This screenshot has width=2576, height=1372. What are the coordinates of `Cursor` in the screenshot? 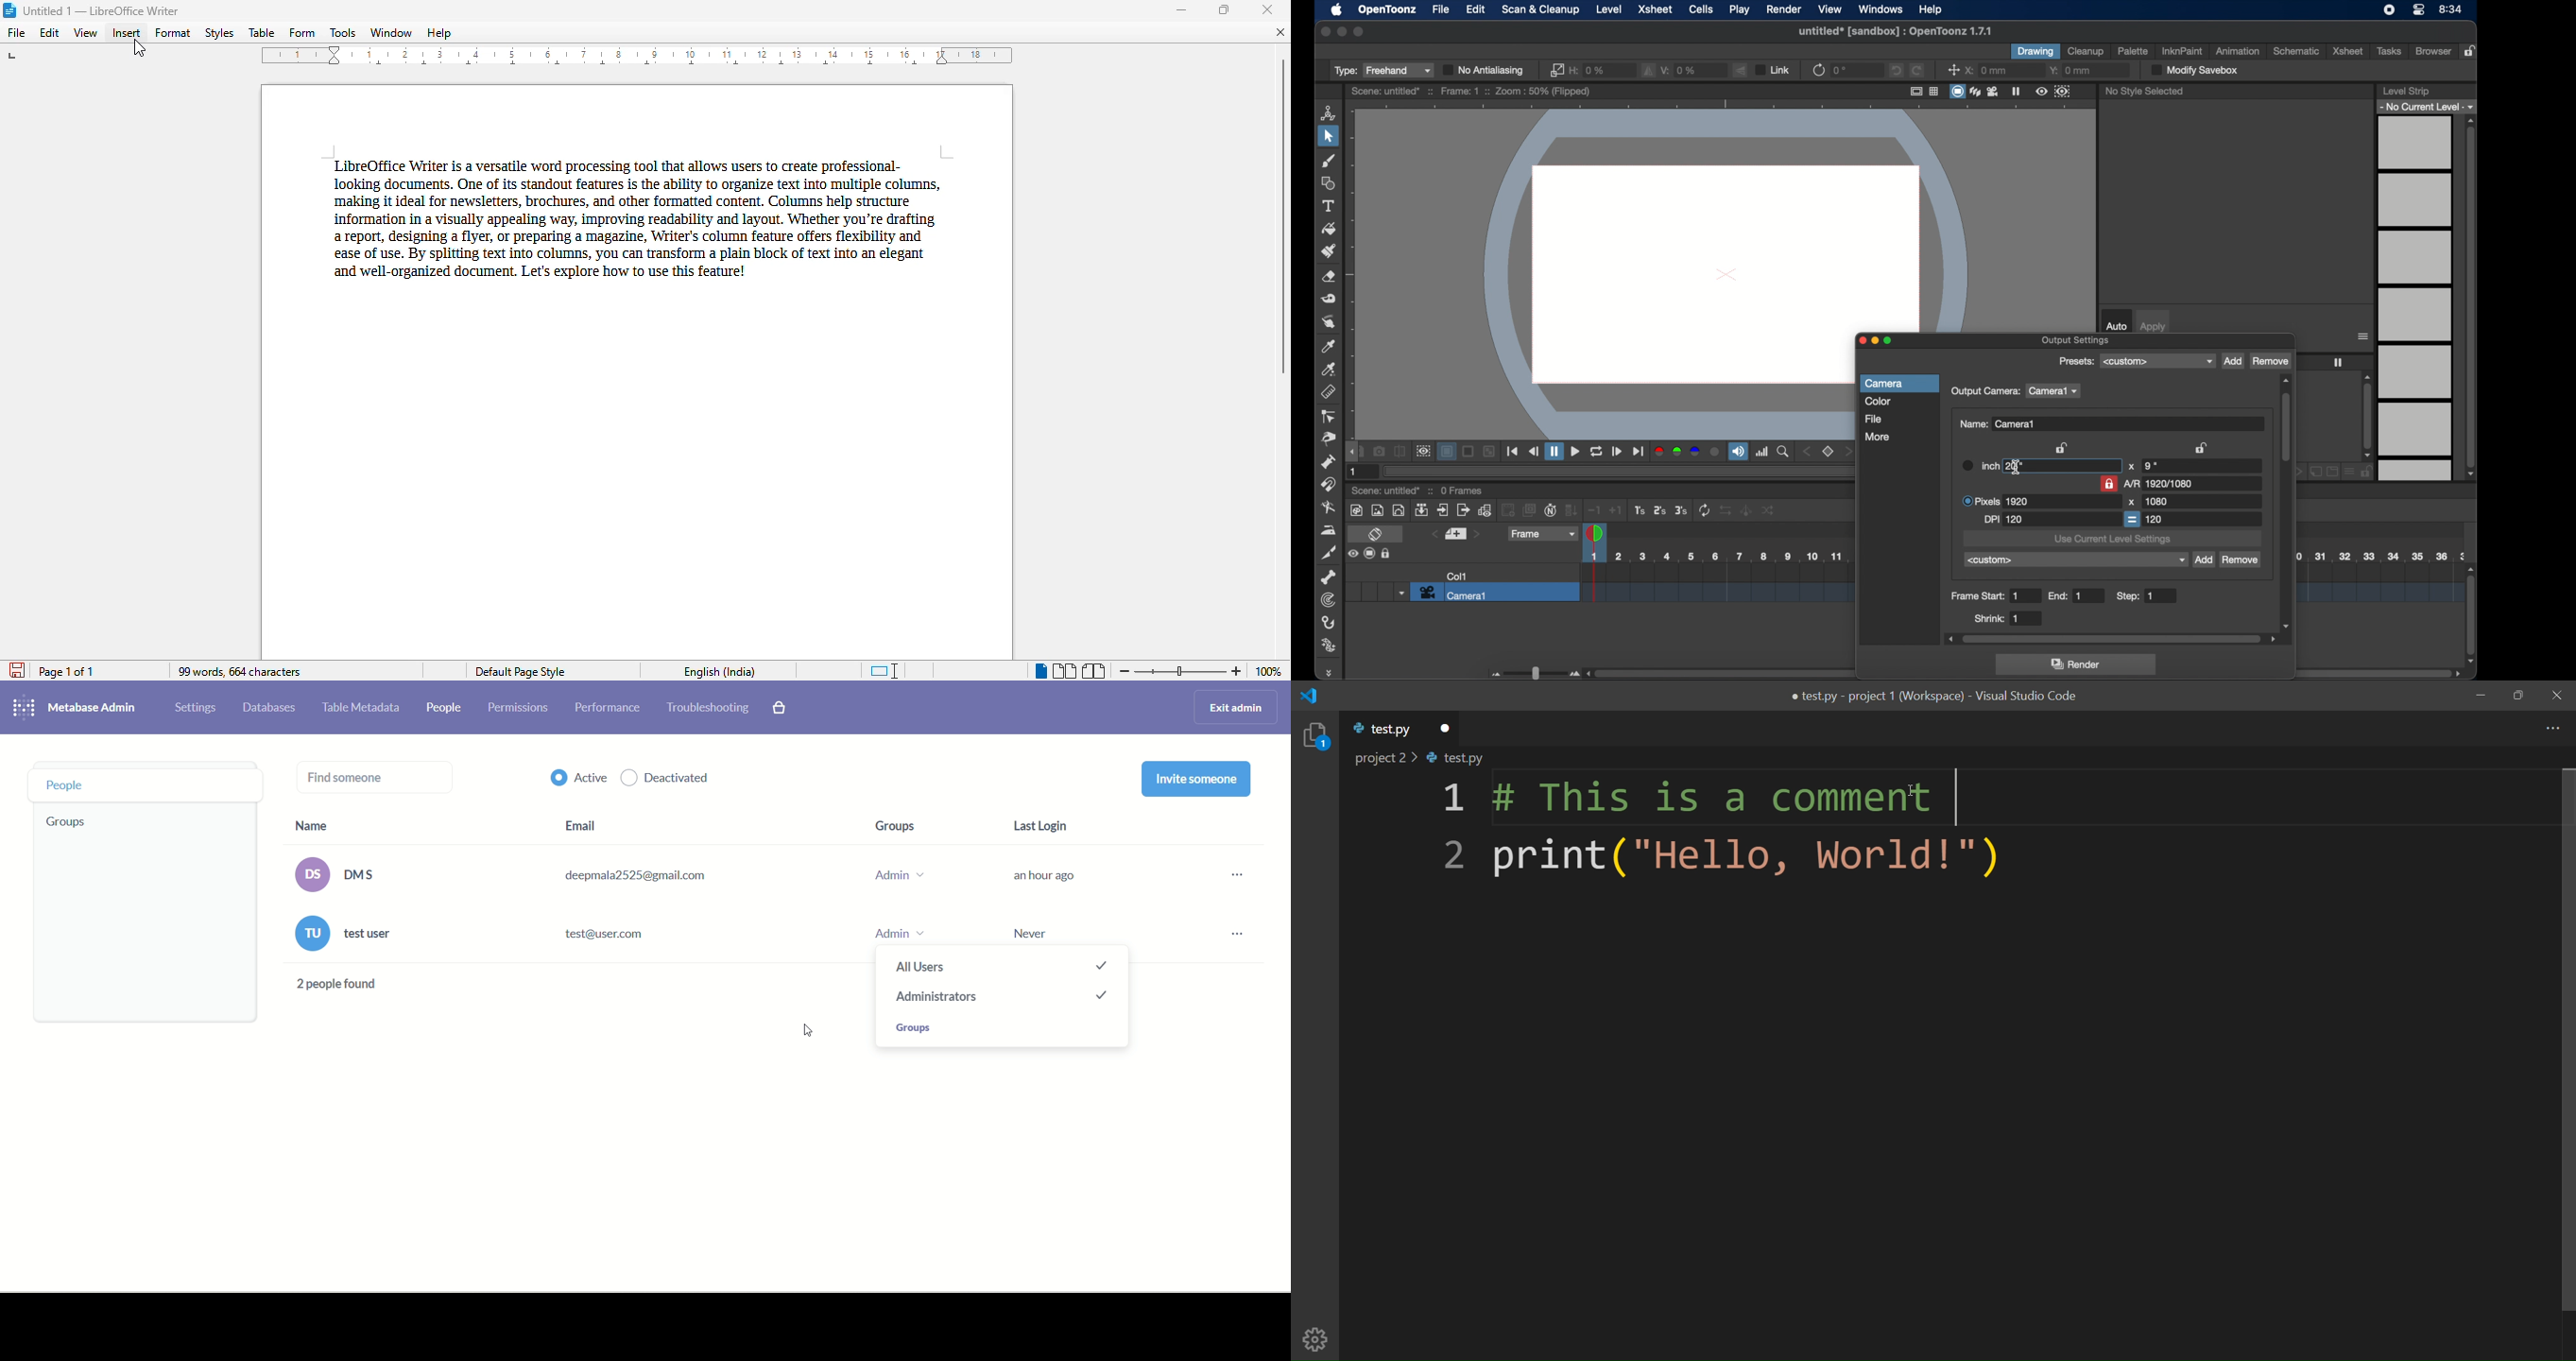 It's located at (1914, 789).